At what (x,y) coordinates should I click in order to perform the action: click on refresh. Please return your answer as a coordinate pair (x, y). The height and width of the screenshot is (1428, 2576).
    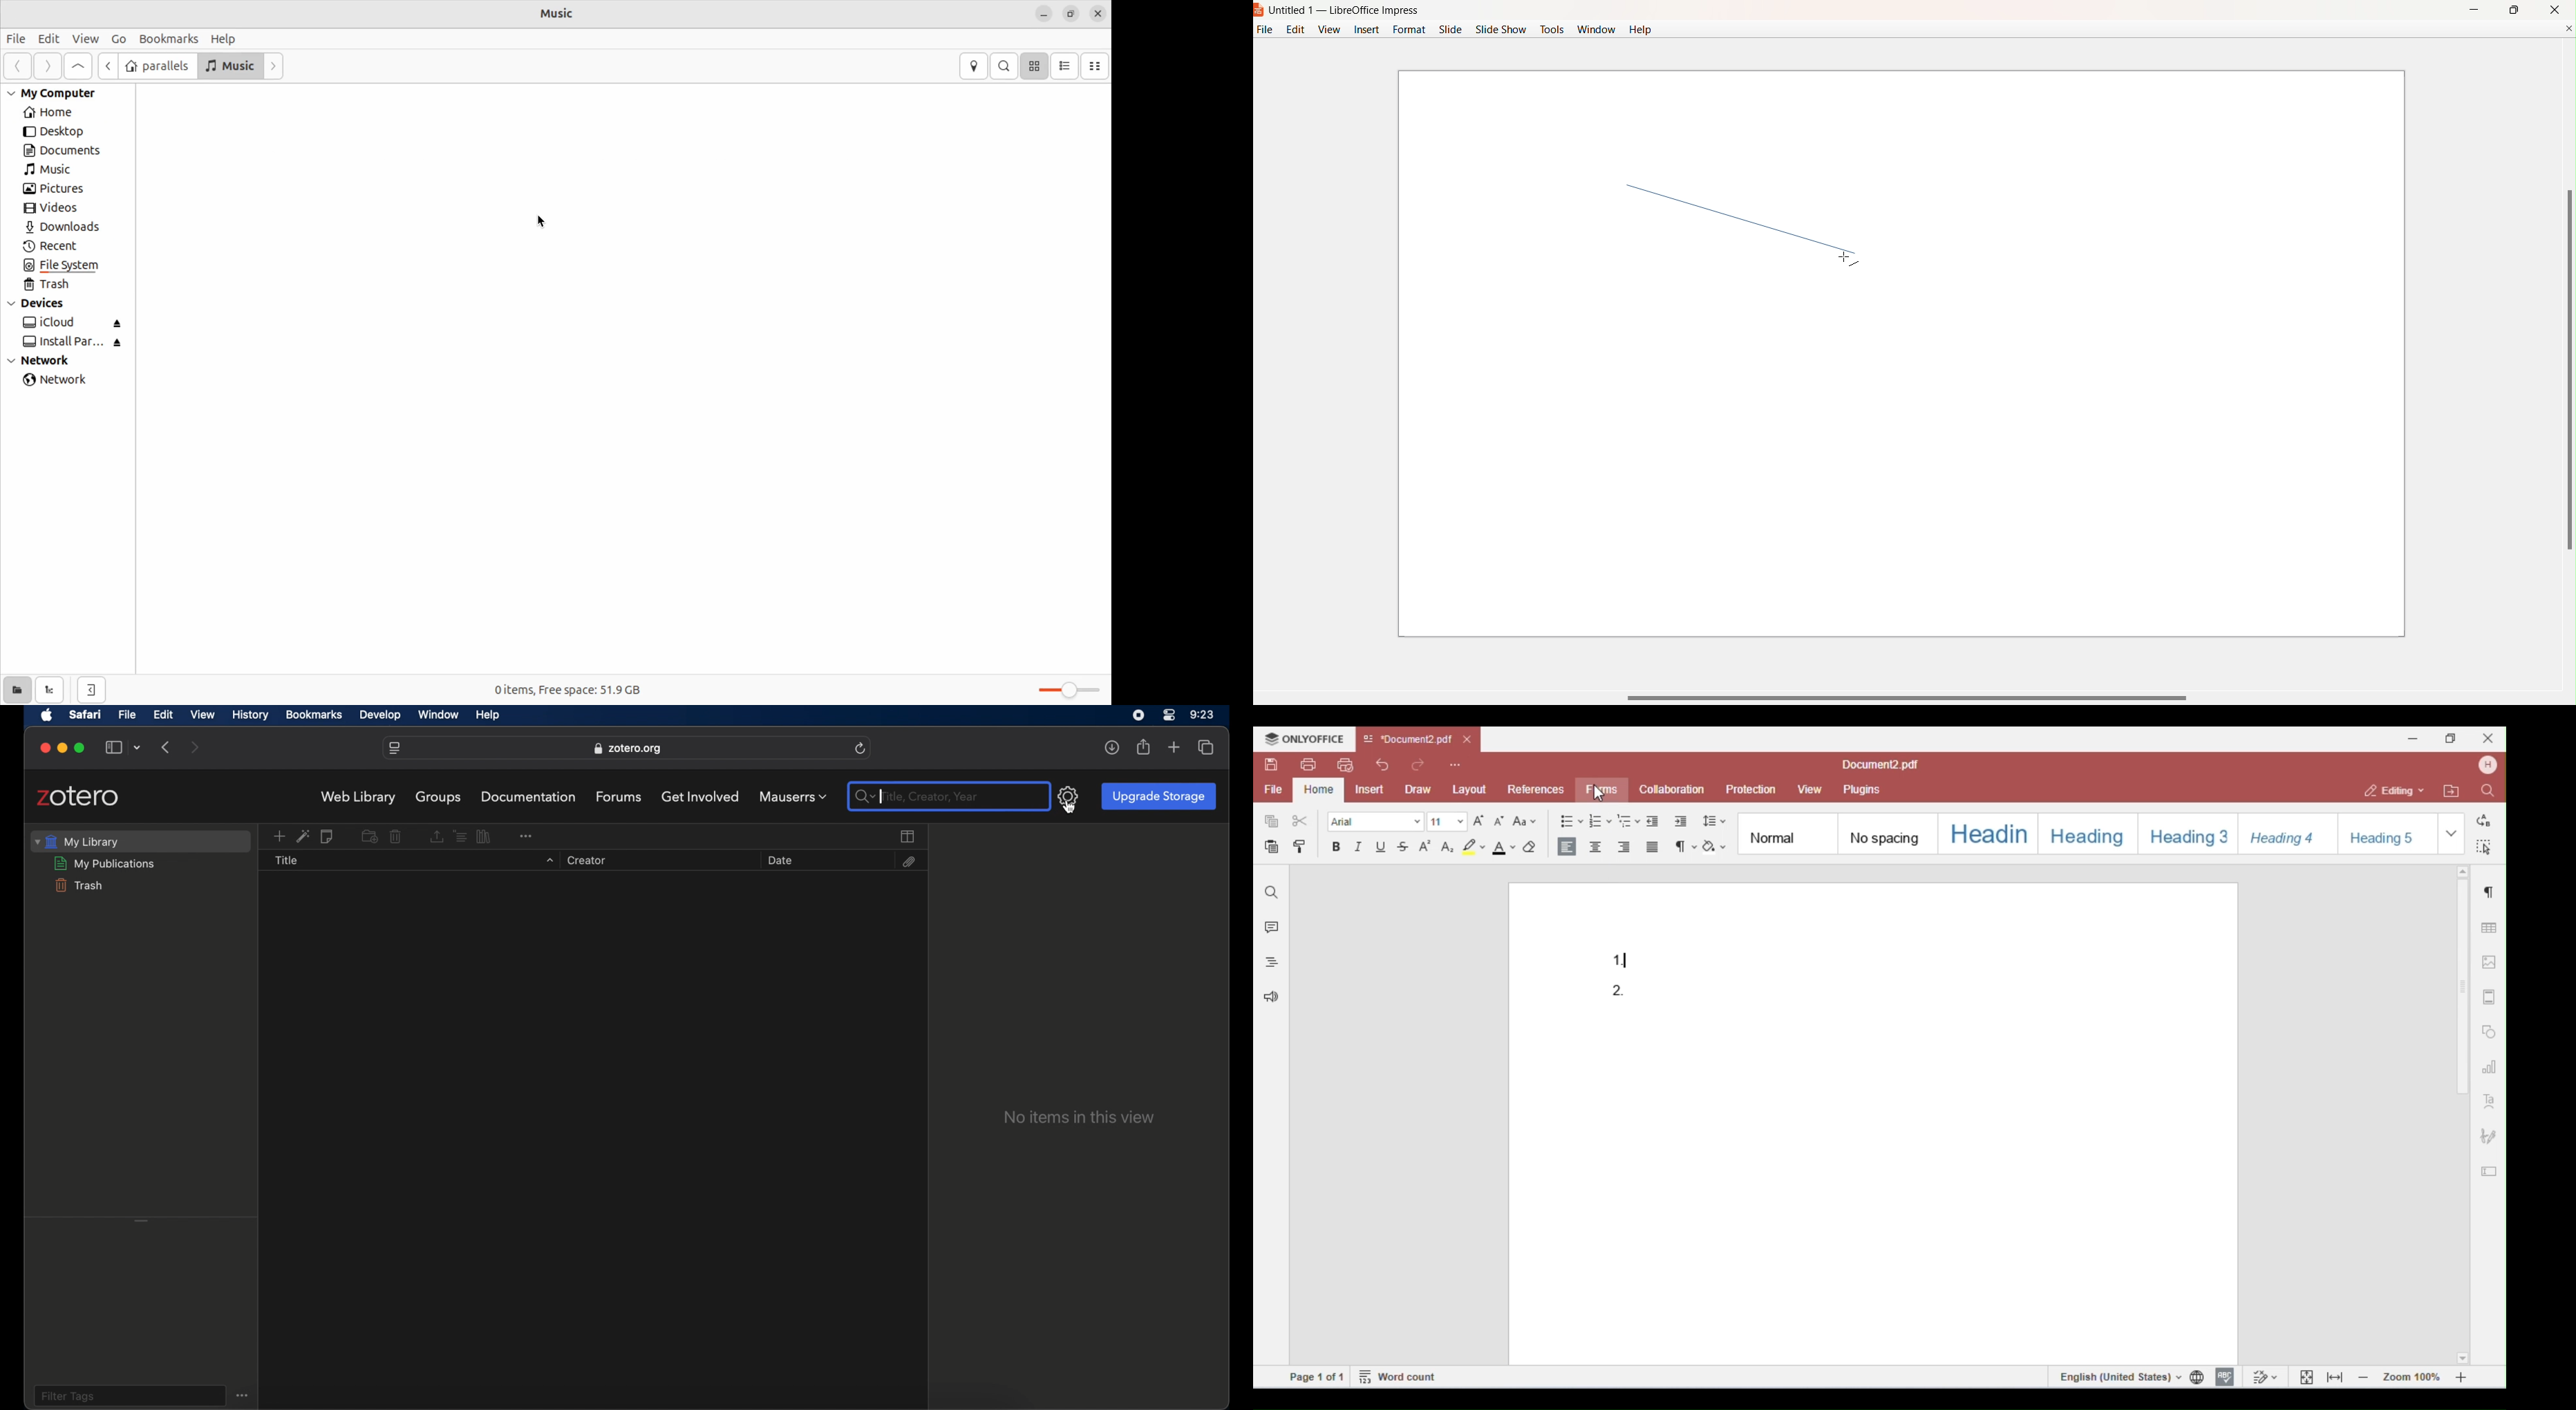
    Looking at the image, I should click on (861, 749).